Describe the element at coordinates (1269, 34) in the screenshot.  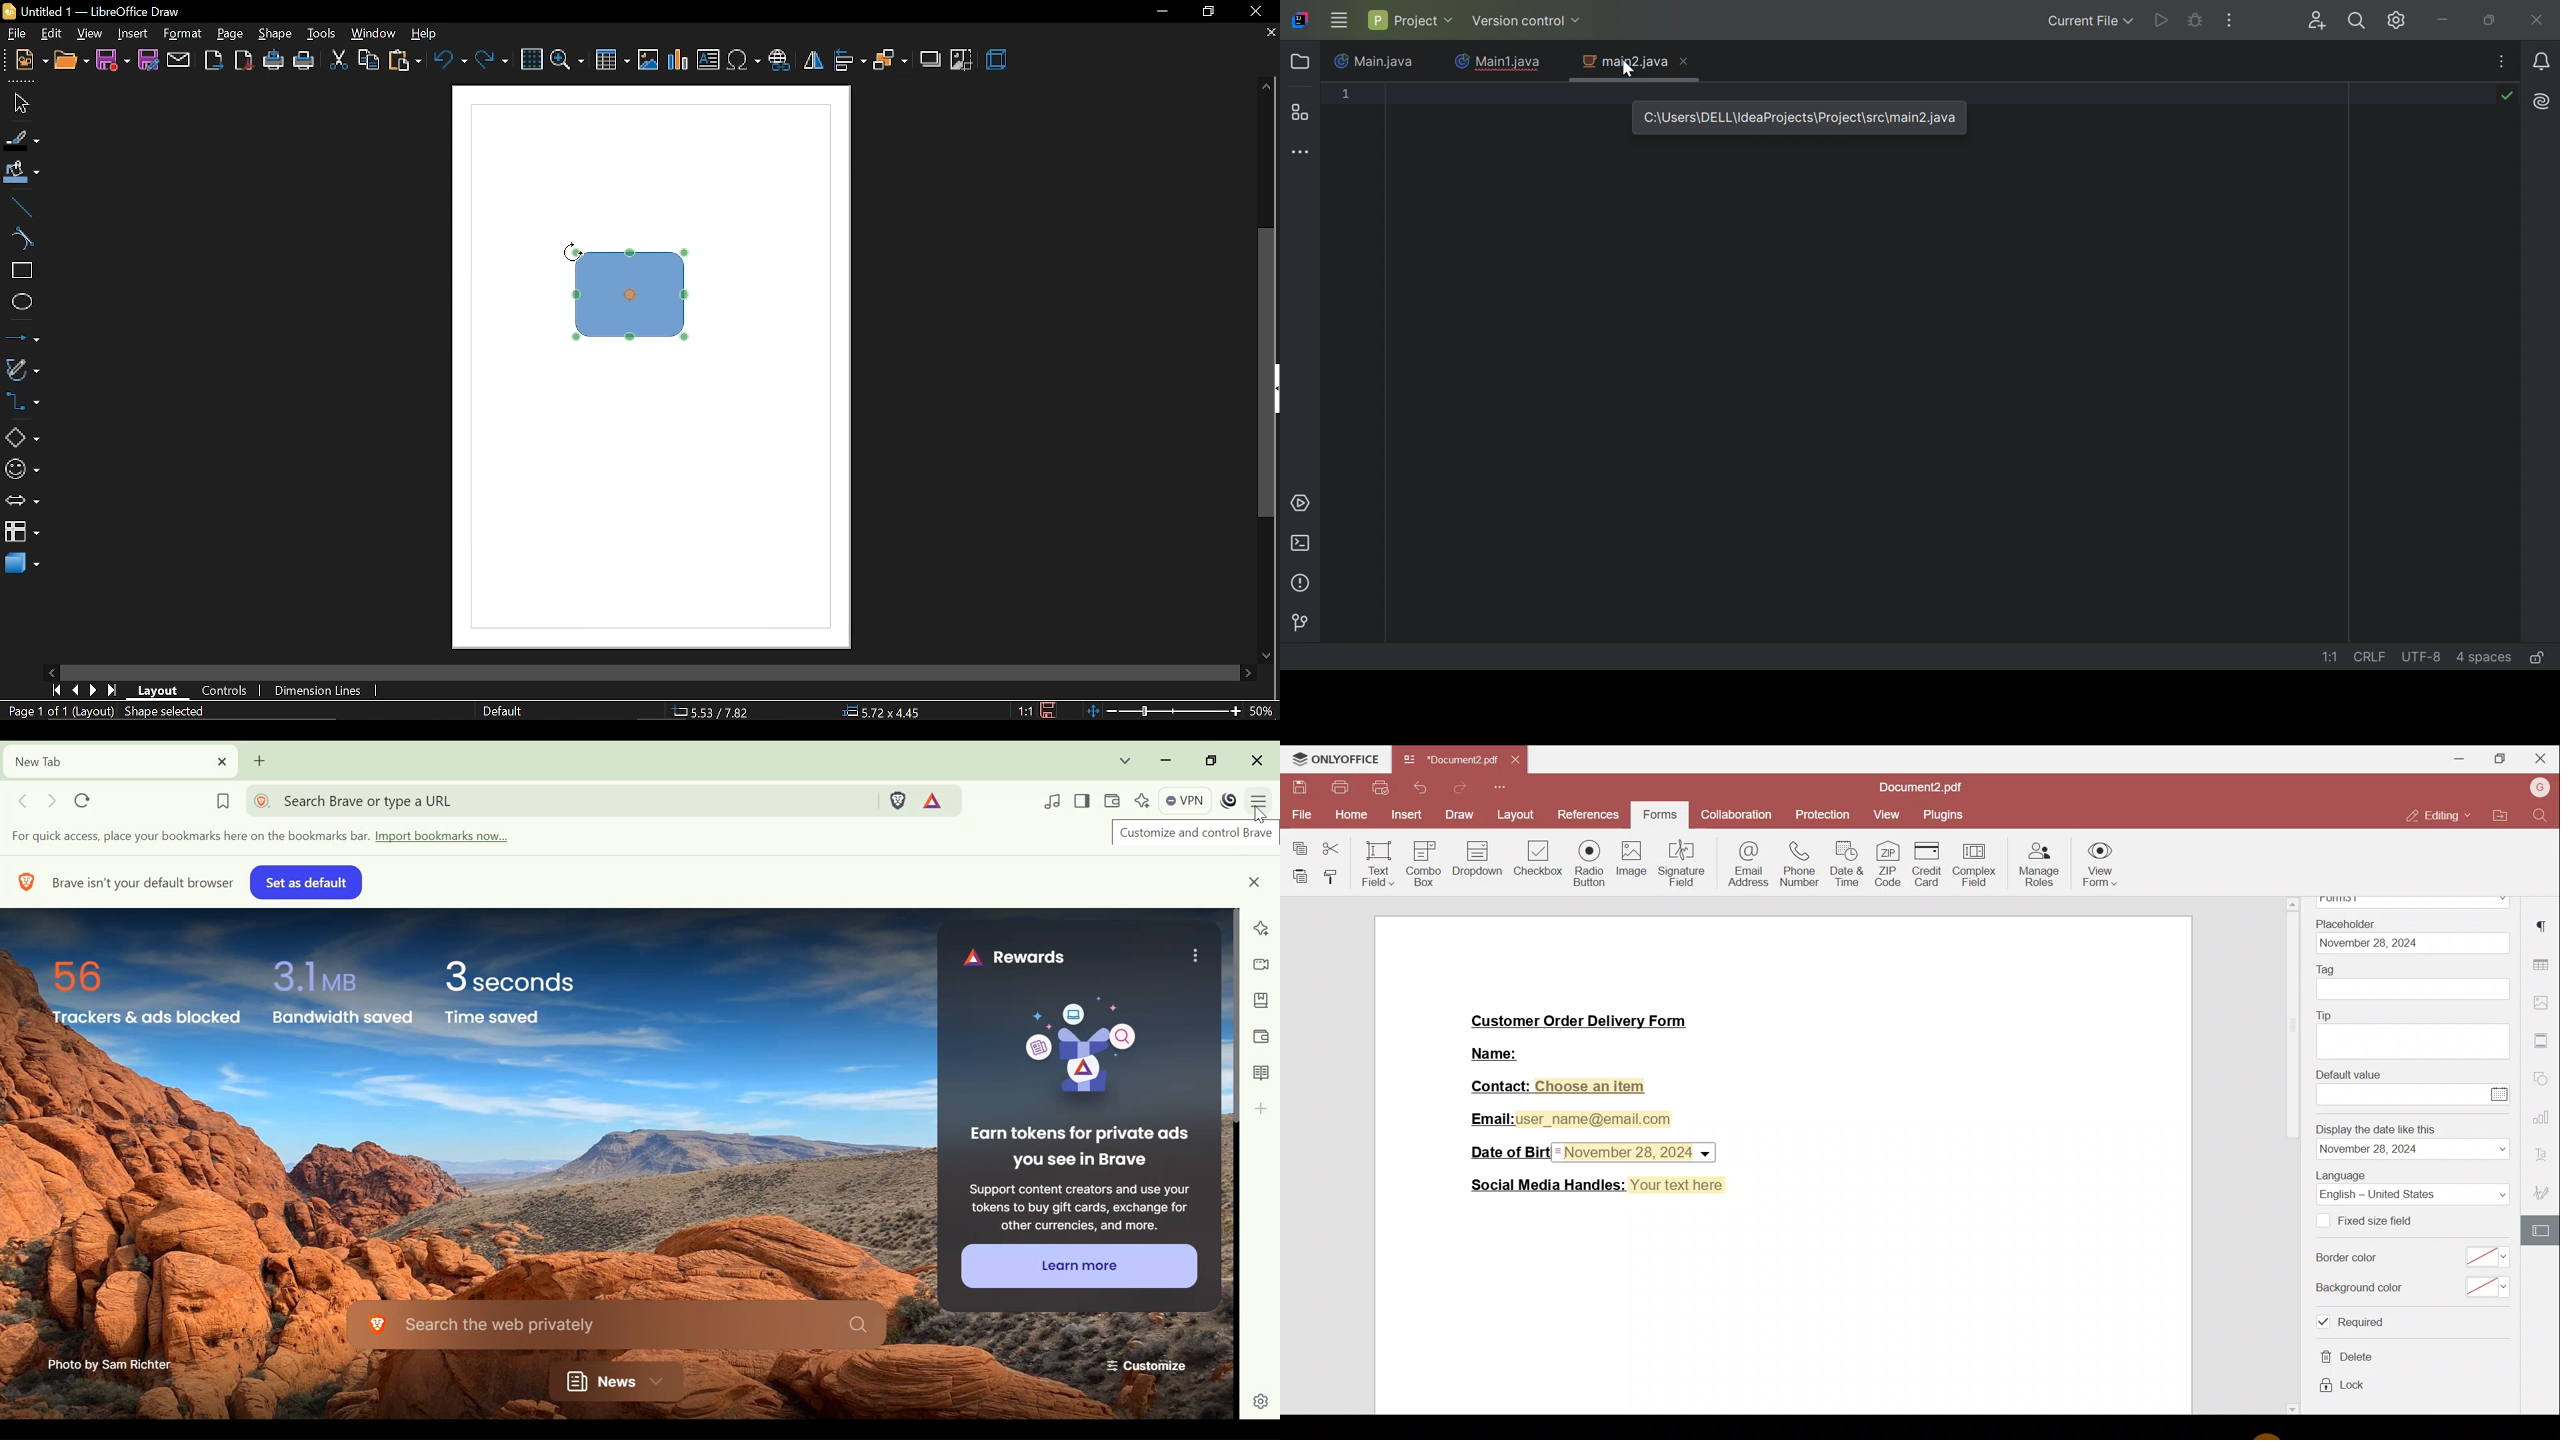
I see `close tab` at that location.